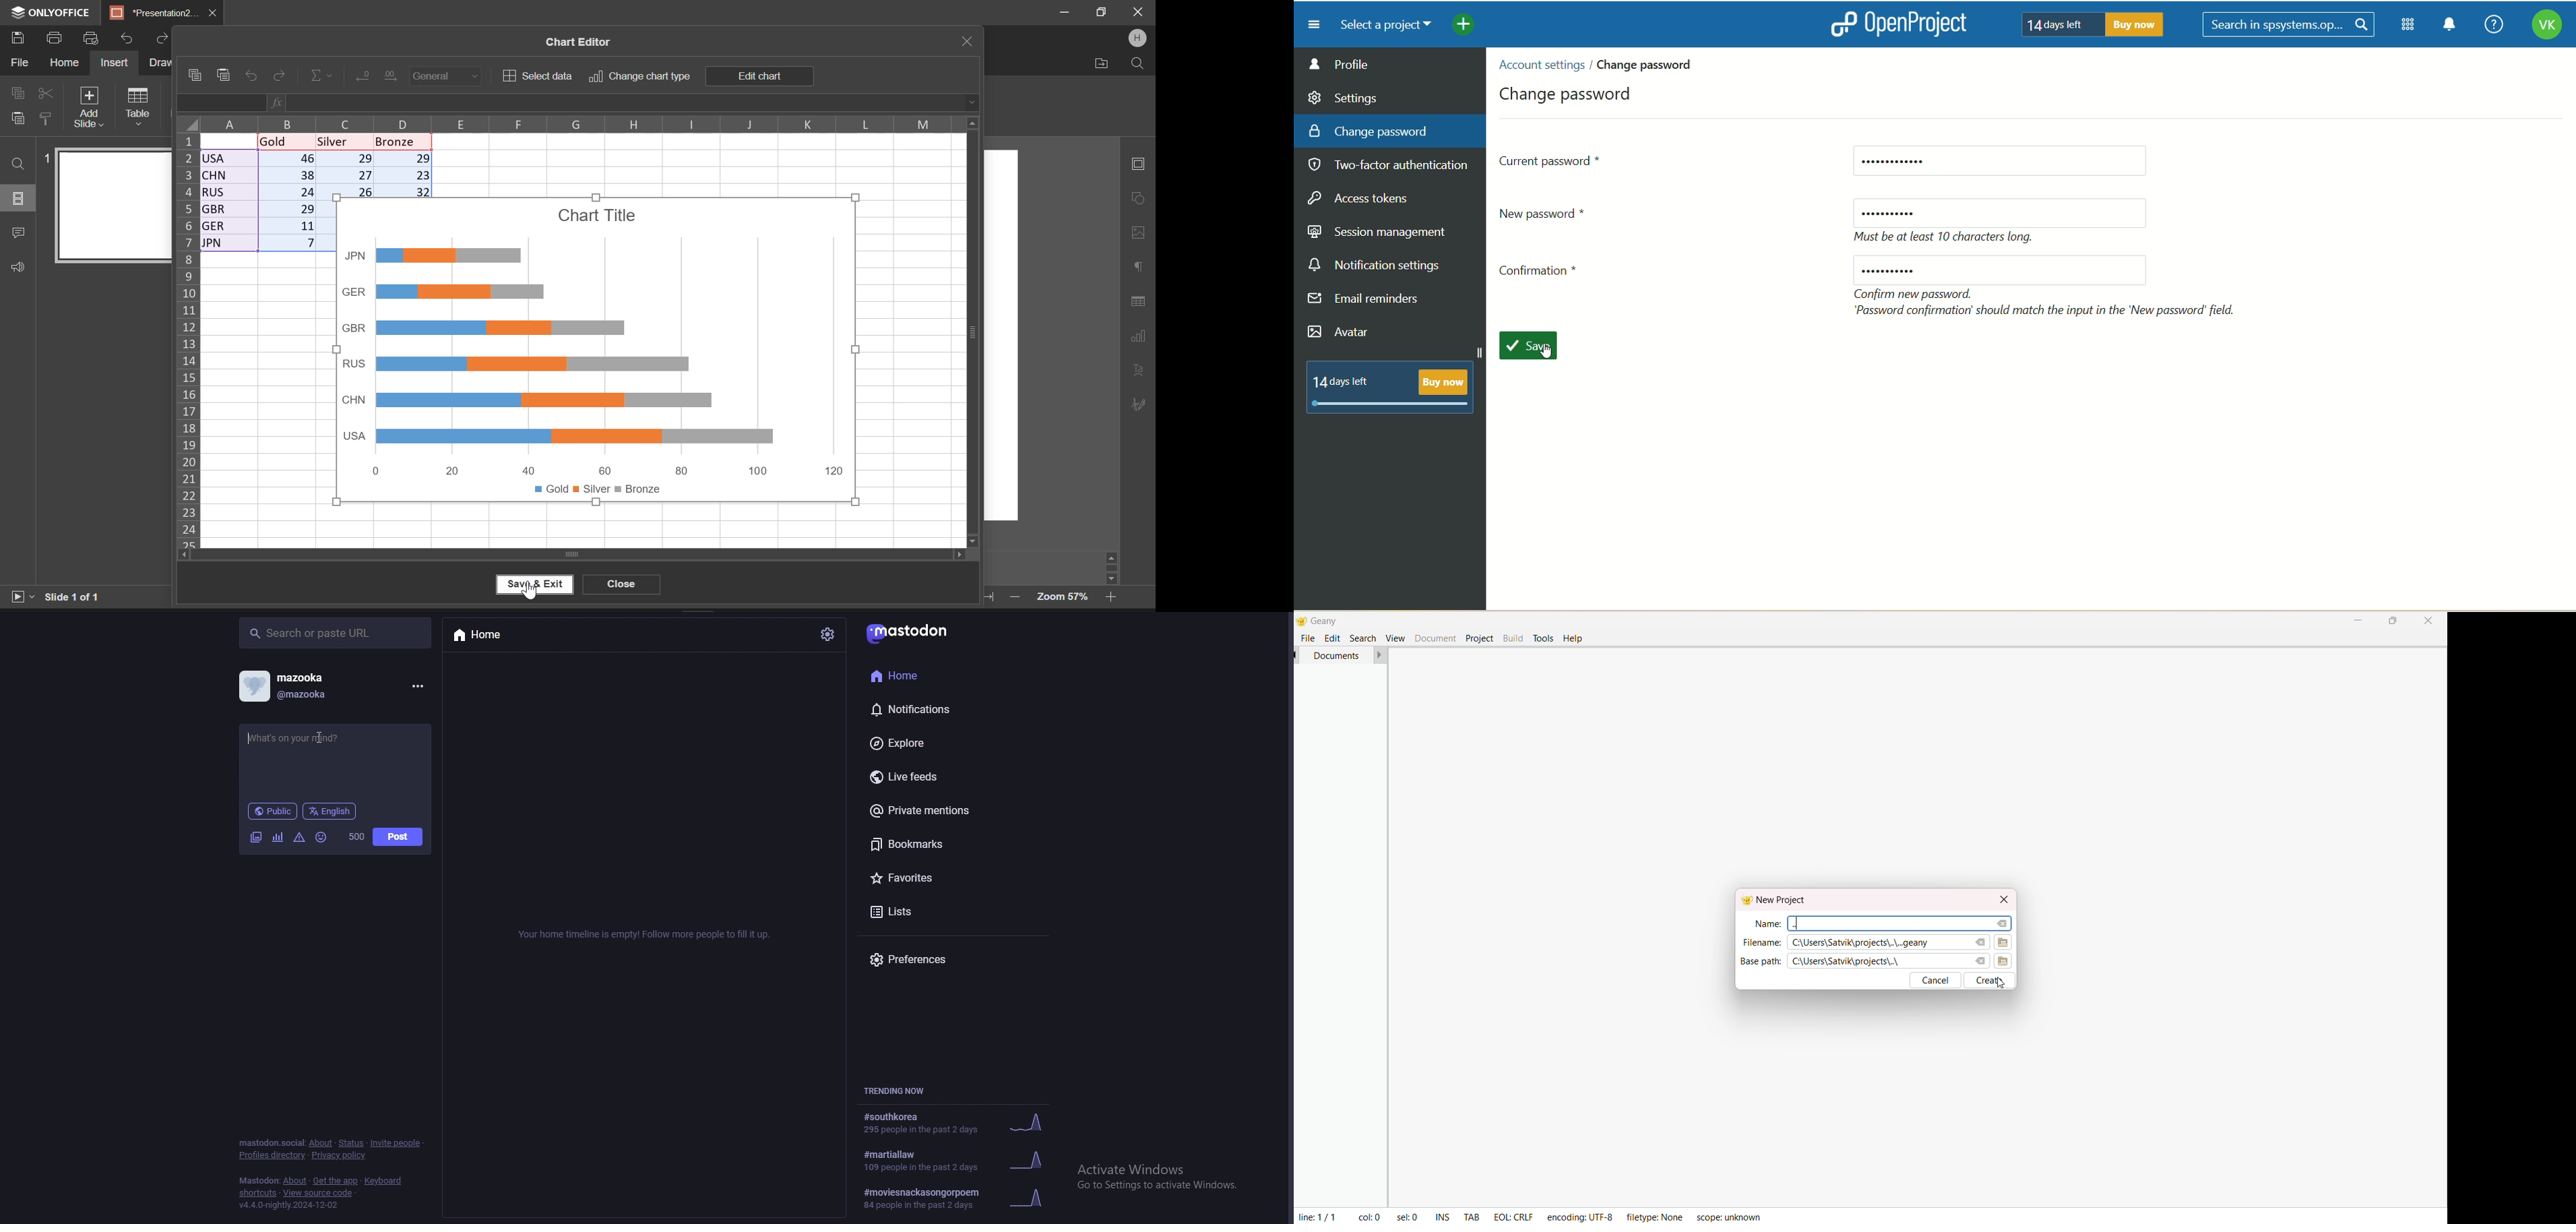 The image size is (2576, 1232). What do you see at coordinates (2000, 212) in the screenshot?
I see `new password` at bounding box center [2000, 212].